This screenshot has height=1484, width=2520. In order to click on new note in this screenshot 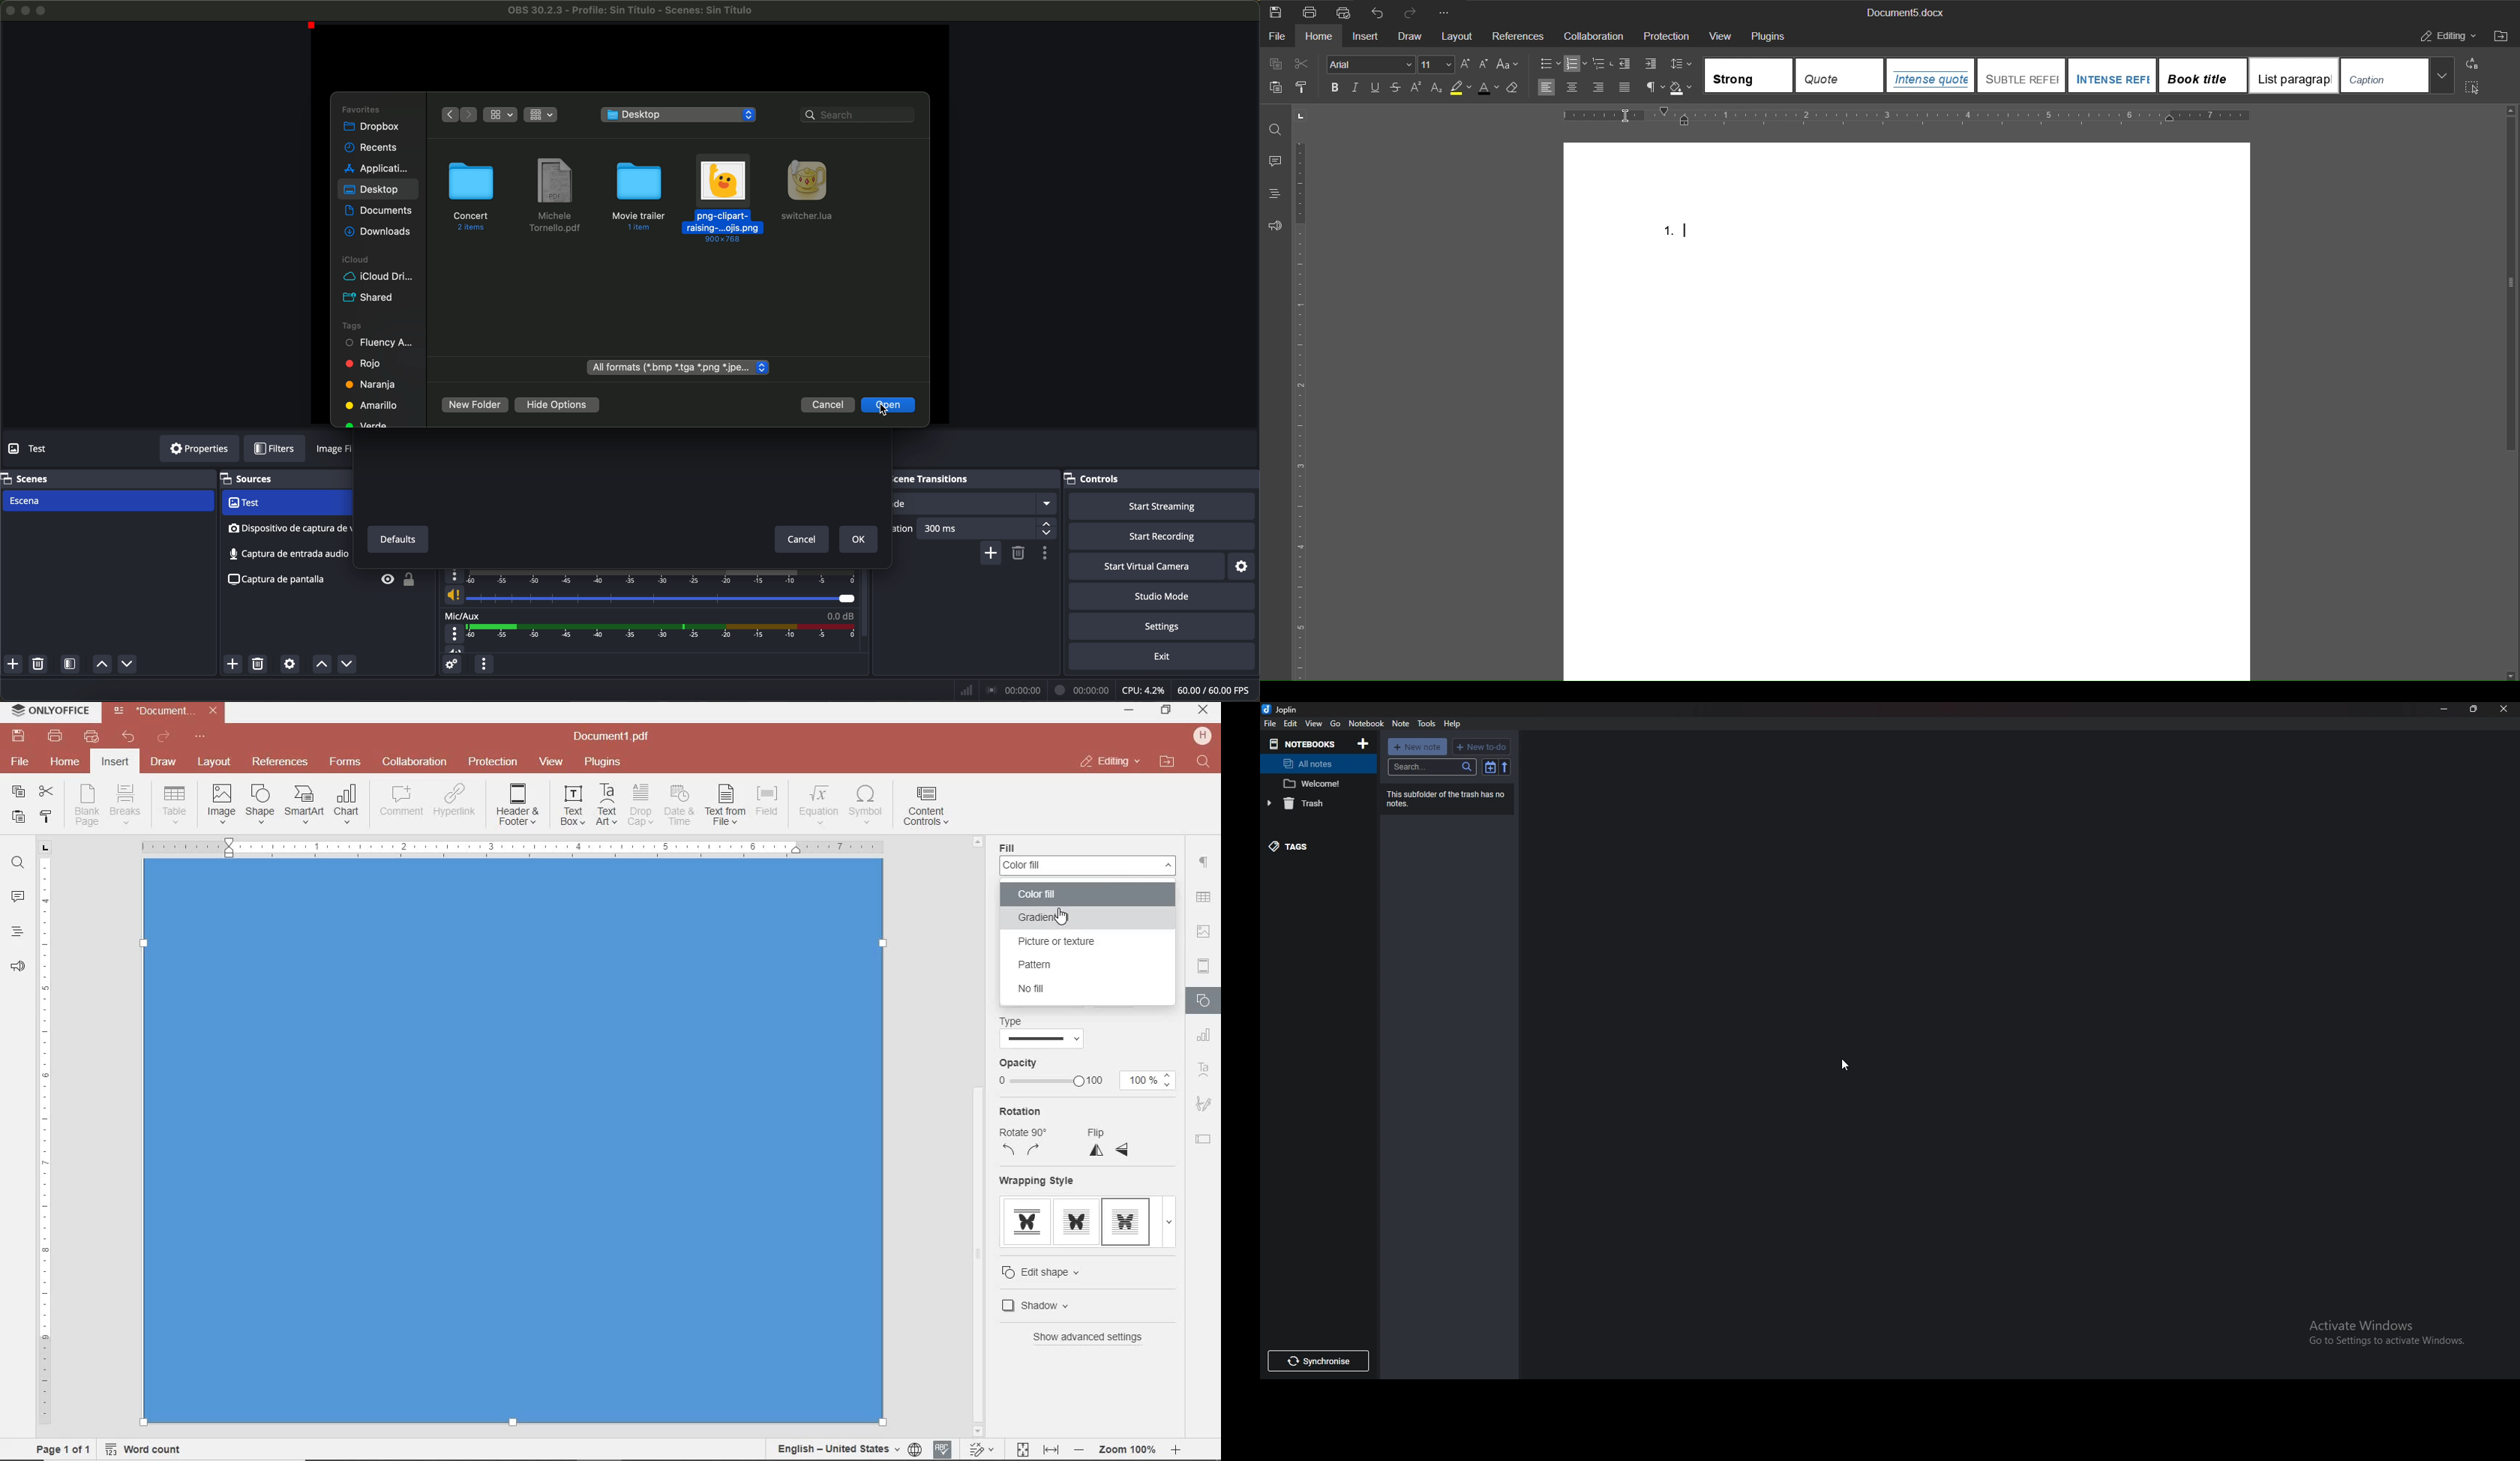, I will do `click(1418, 747)`.